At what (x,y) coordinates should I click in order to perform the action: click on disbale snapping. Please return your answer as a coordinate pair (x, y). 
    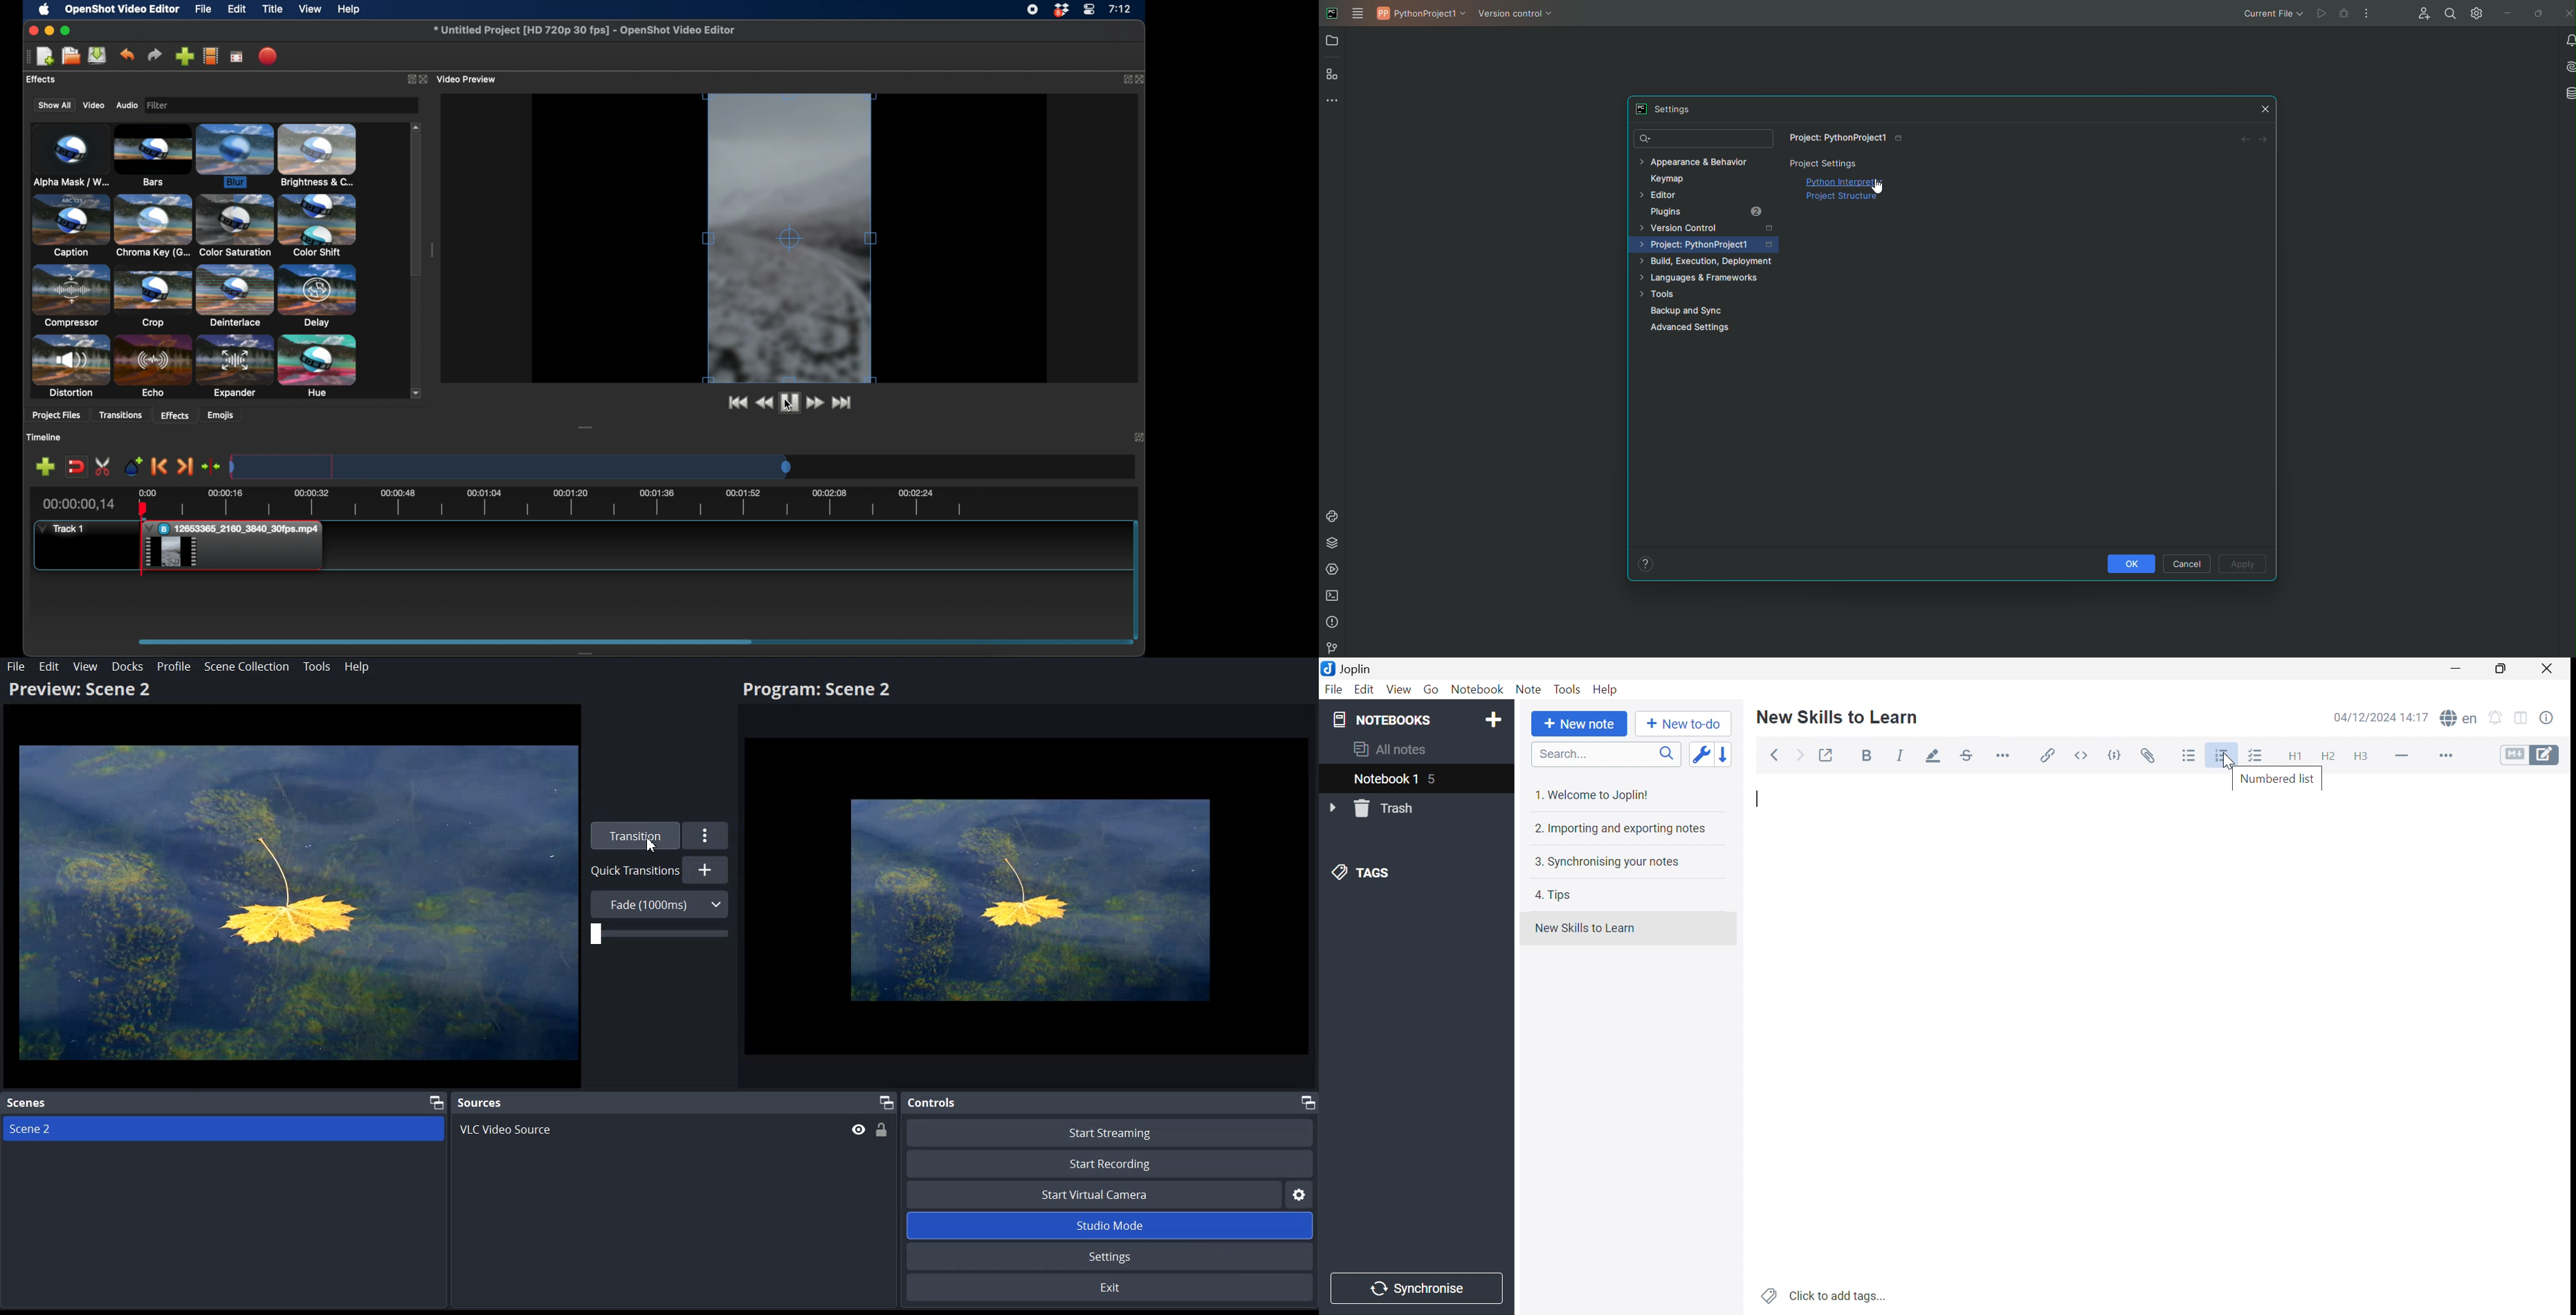
    Looking at the image, I should click on (77, 466).